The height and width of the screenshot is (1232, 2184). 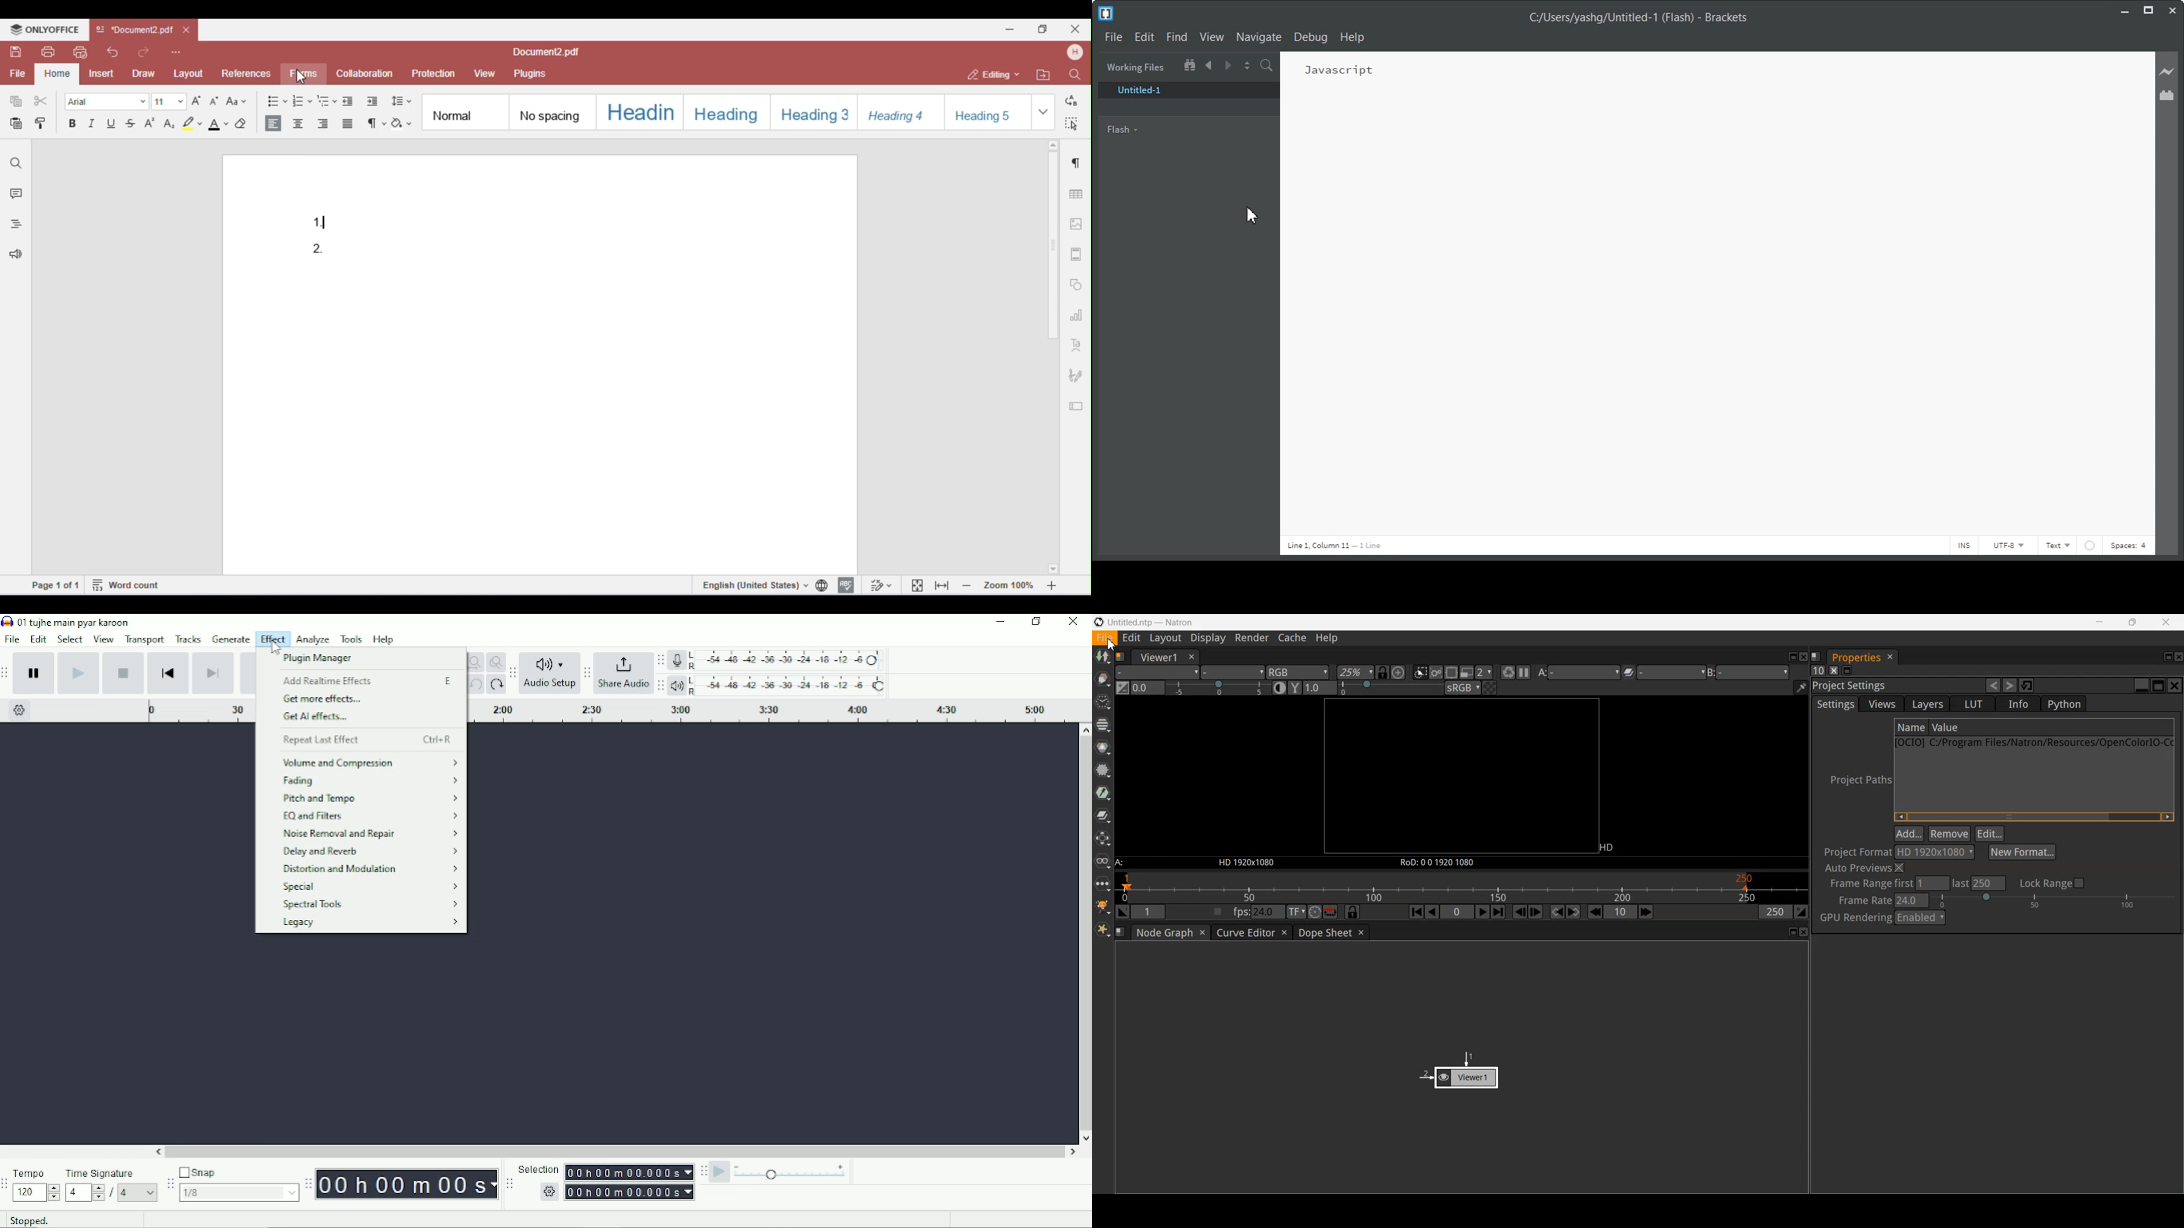 I want to click on web, so click(x=2090, y=547).